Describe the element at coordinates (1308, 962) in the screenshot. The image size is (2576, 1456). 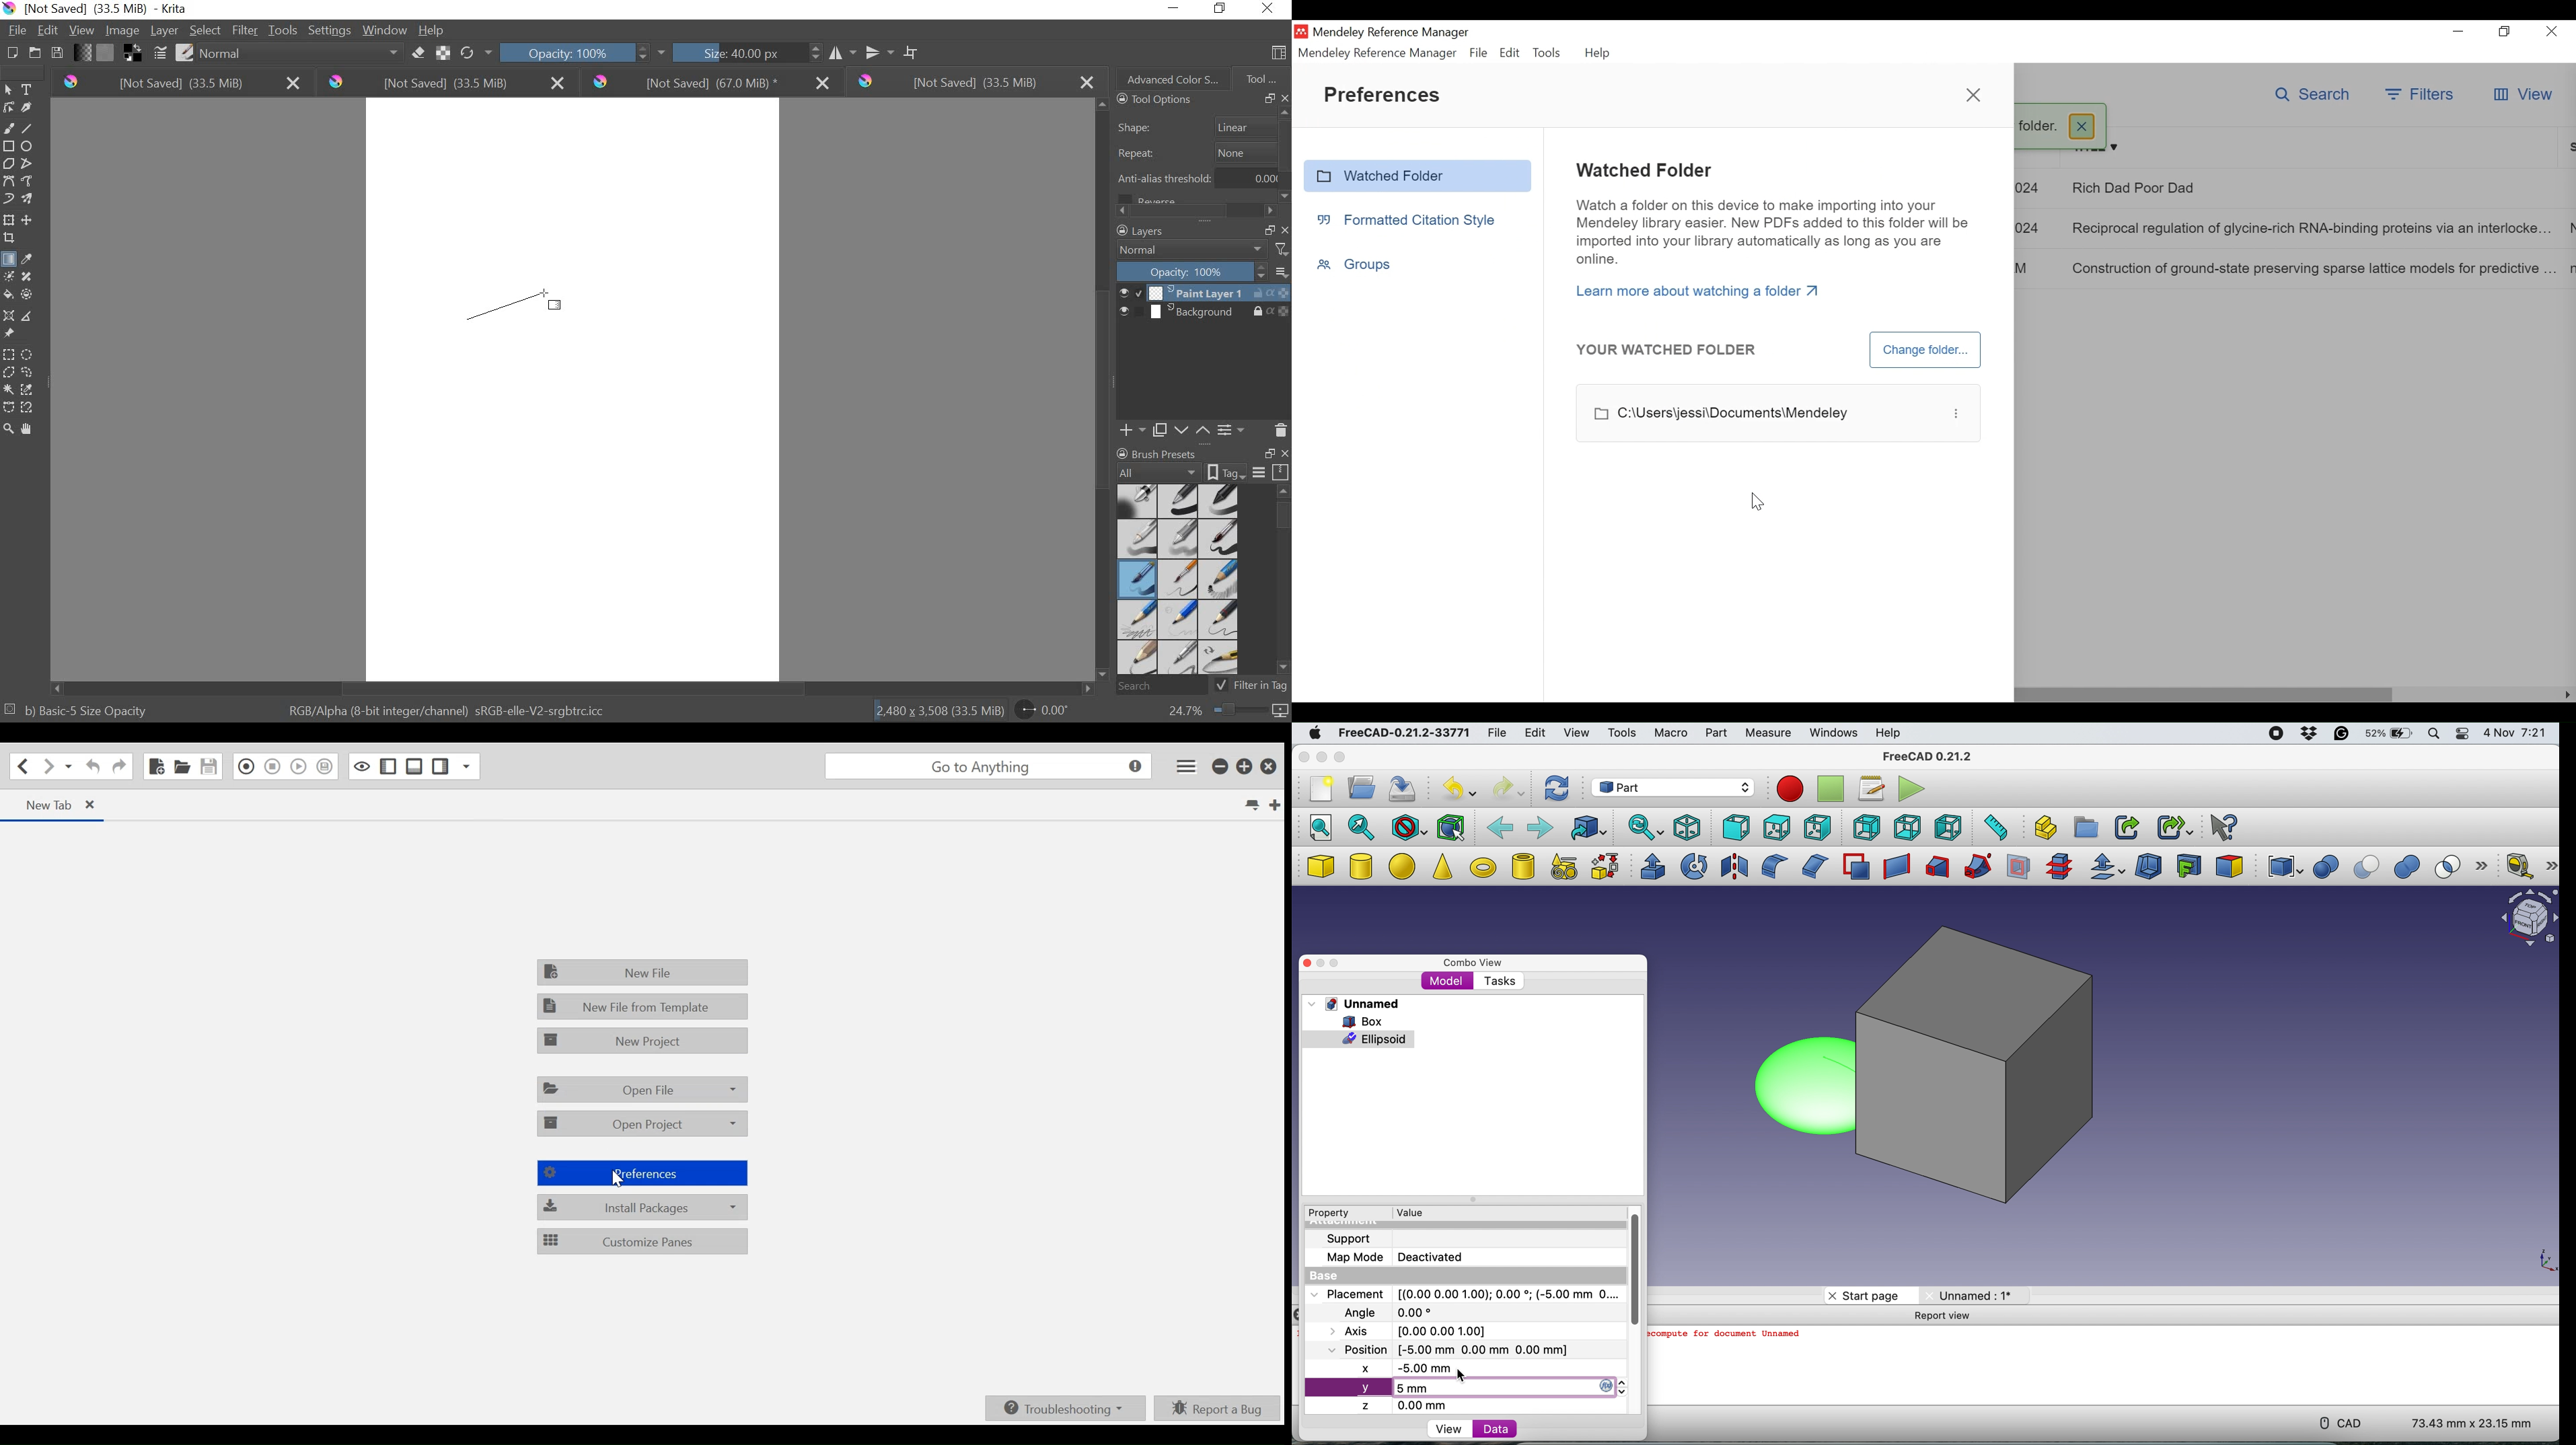
I see `close` at that location.